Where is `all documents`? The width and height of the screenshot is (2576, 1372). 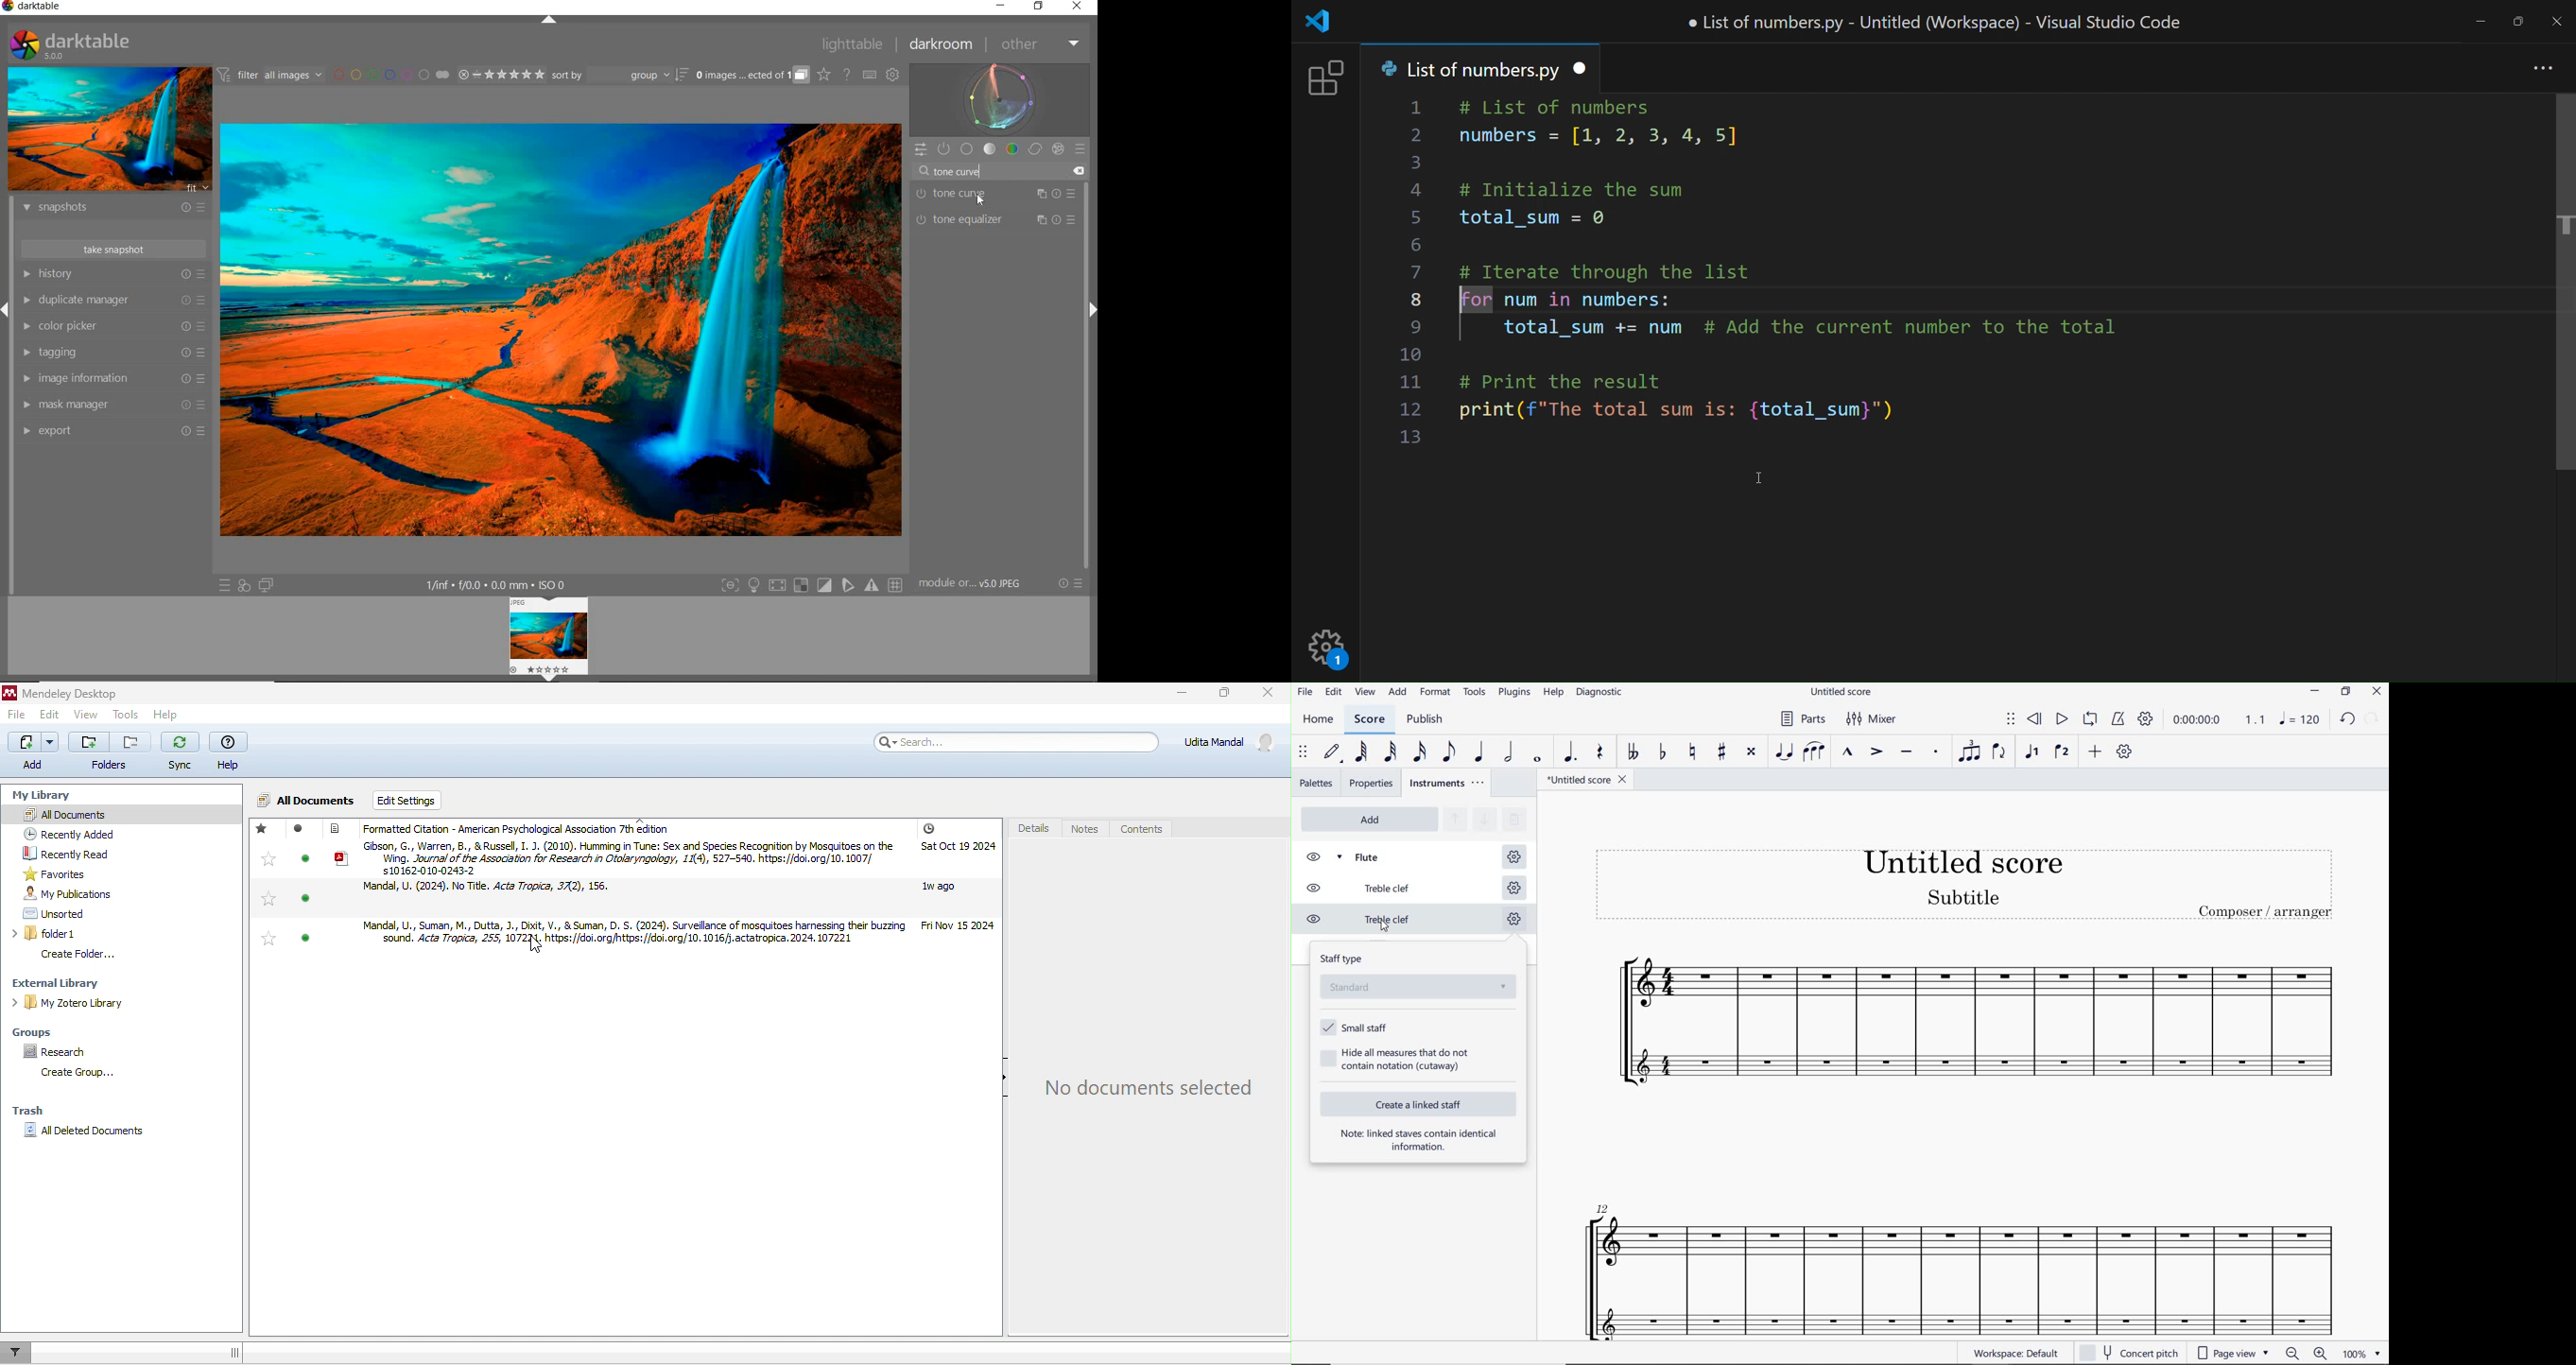
all documents is located at coordinates (78, 813).